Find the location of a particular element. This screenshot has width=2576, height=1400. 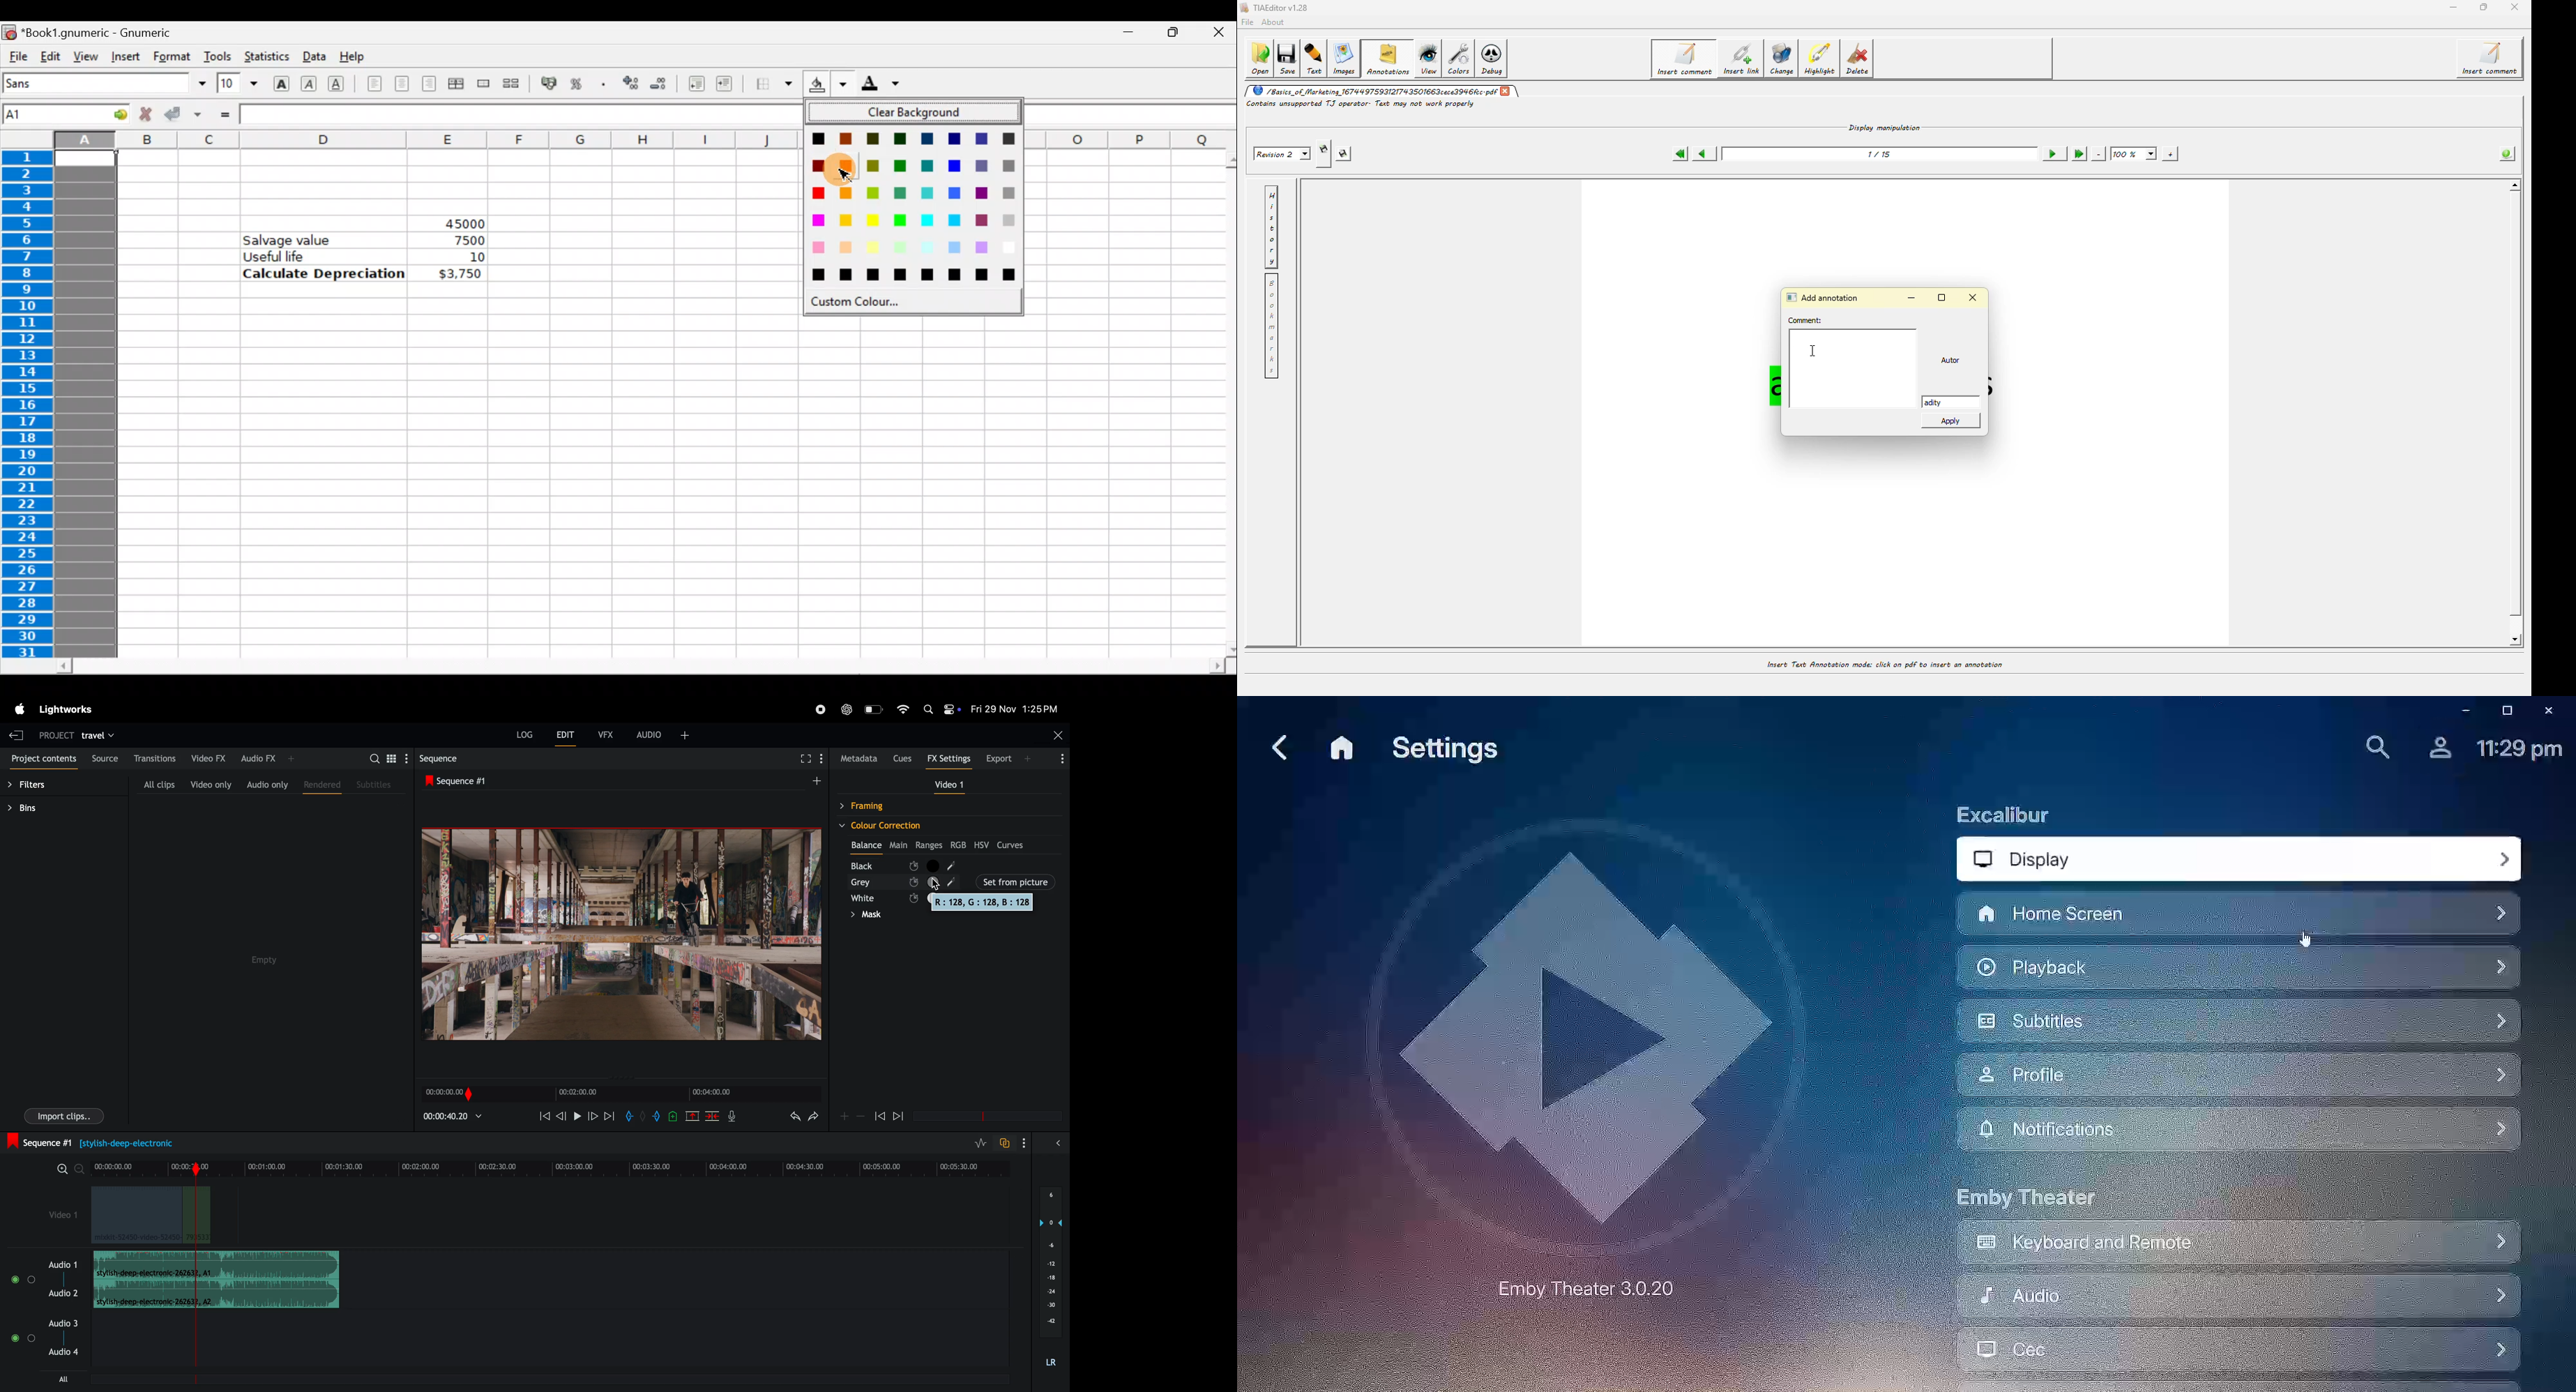

Increase indent, align contents to the left is located at coordinates (730, 85).